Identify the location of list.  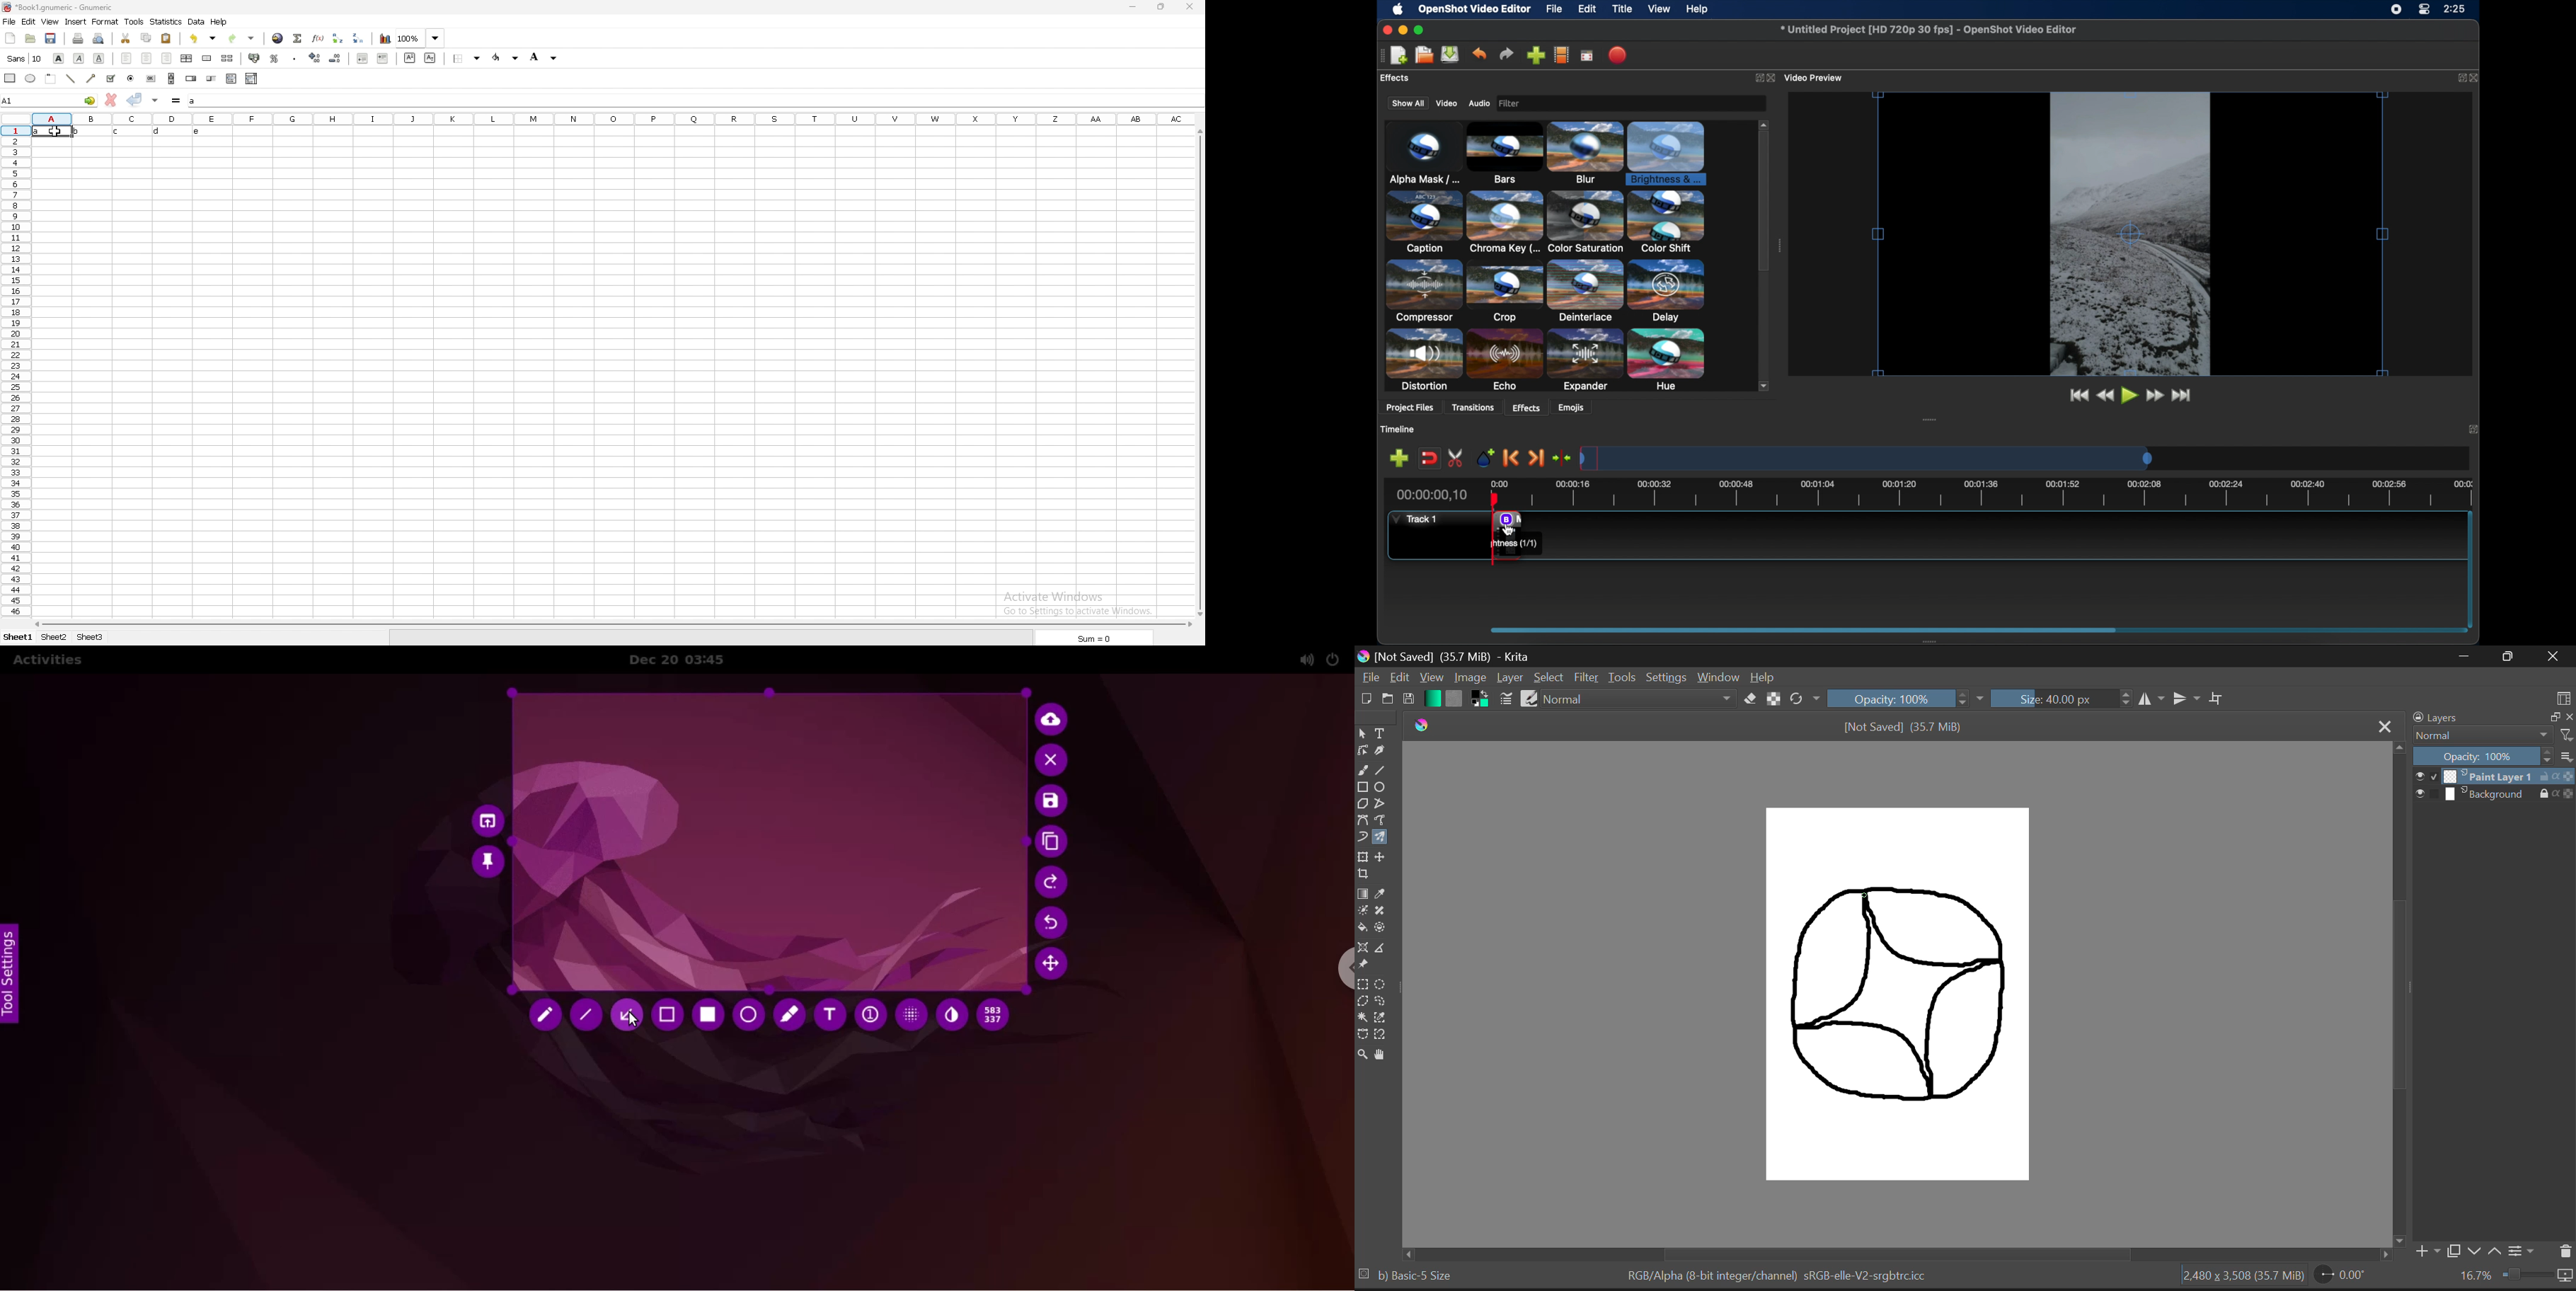
(2566, 756).